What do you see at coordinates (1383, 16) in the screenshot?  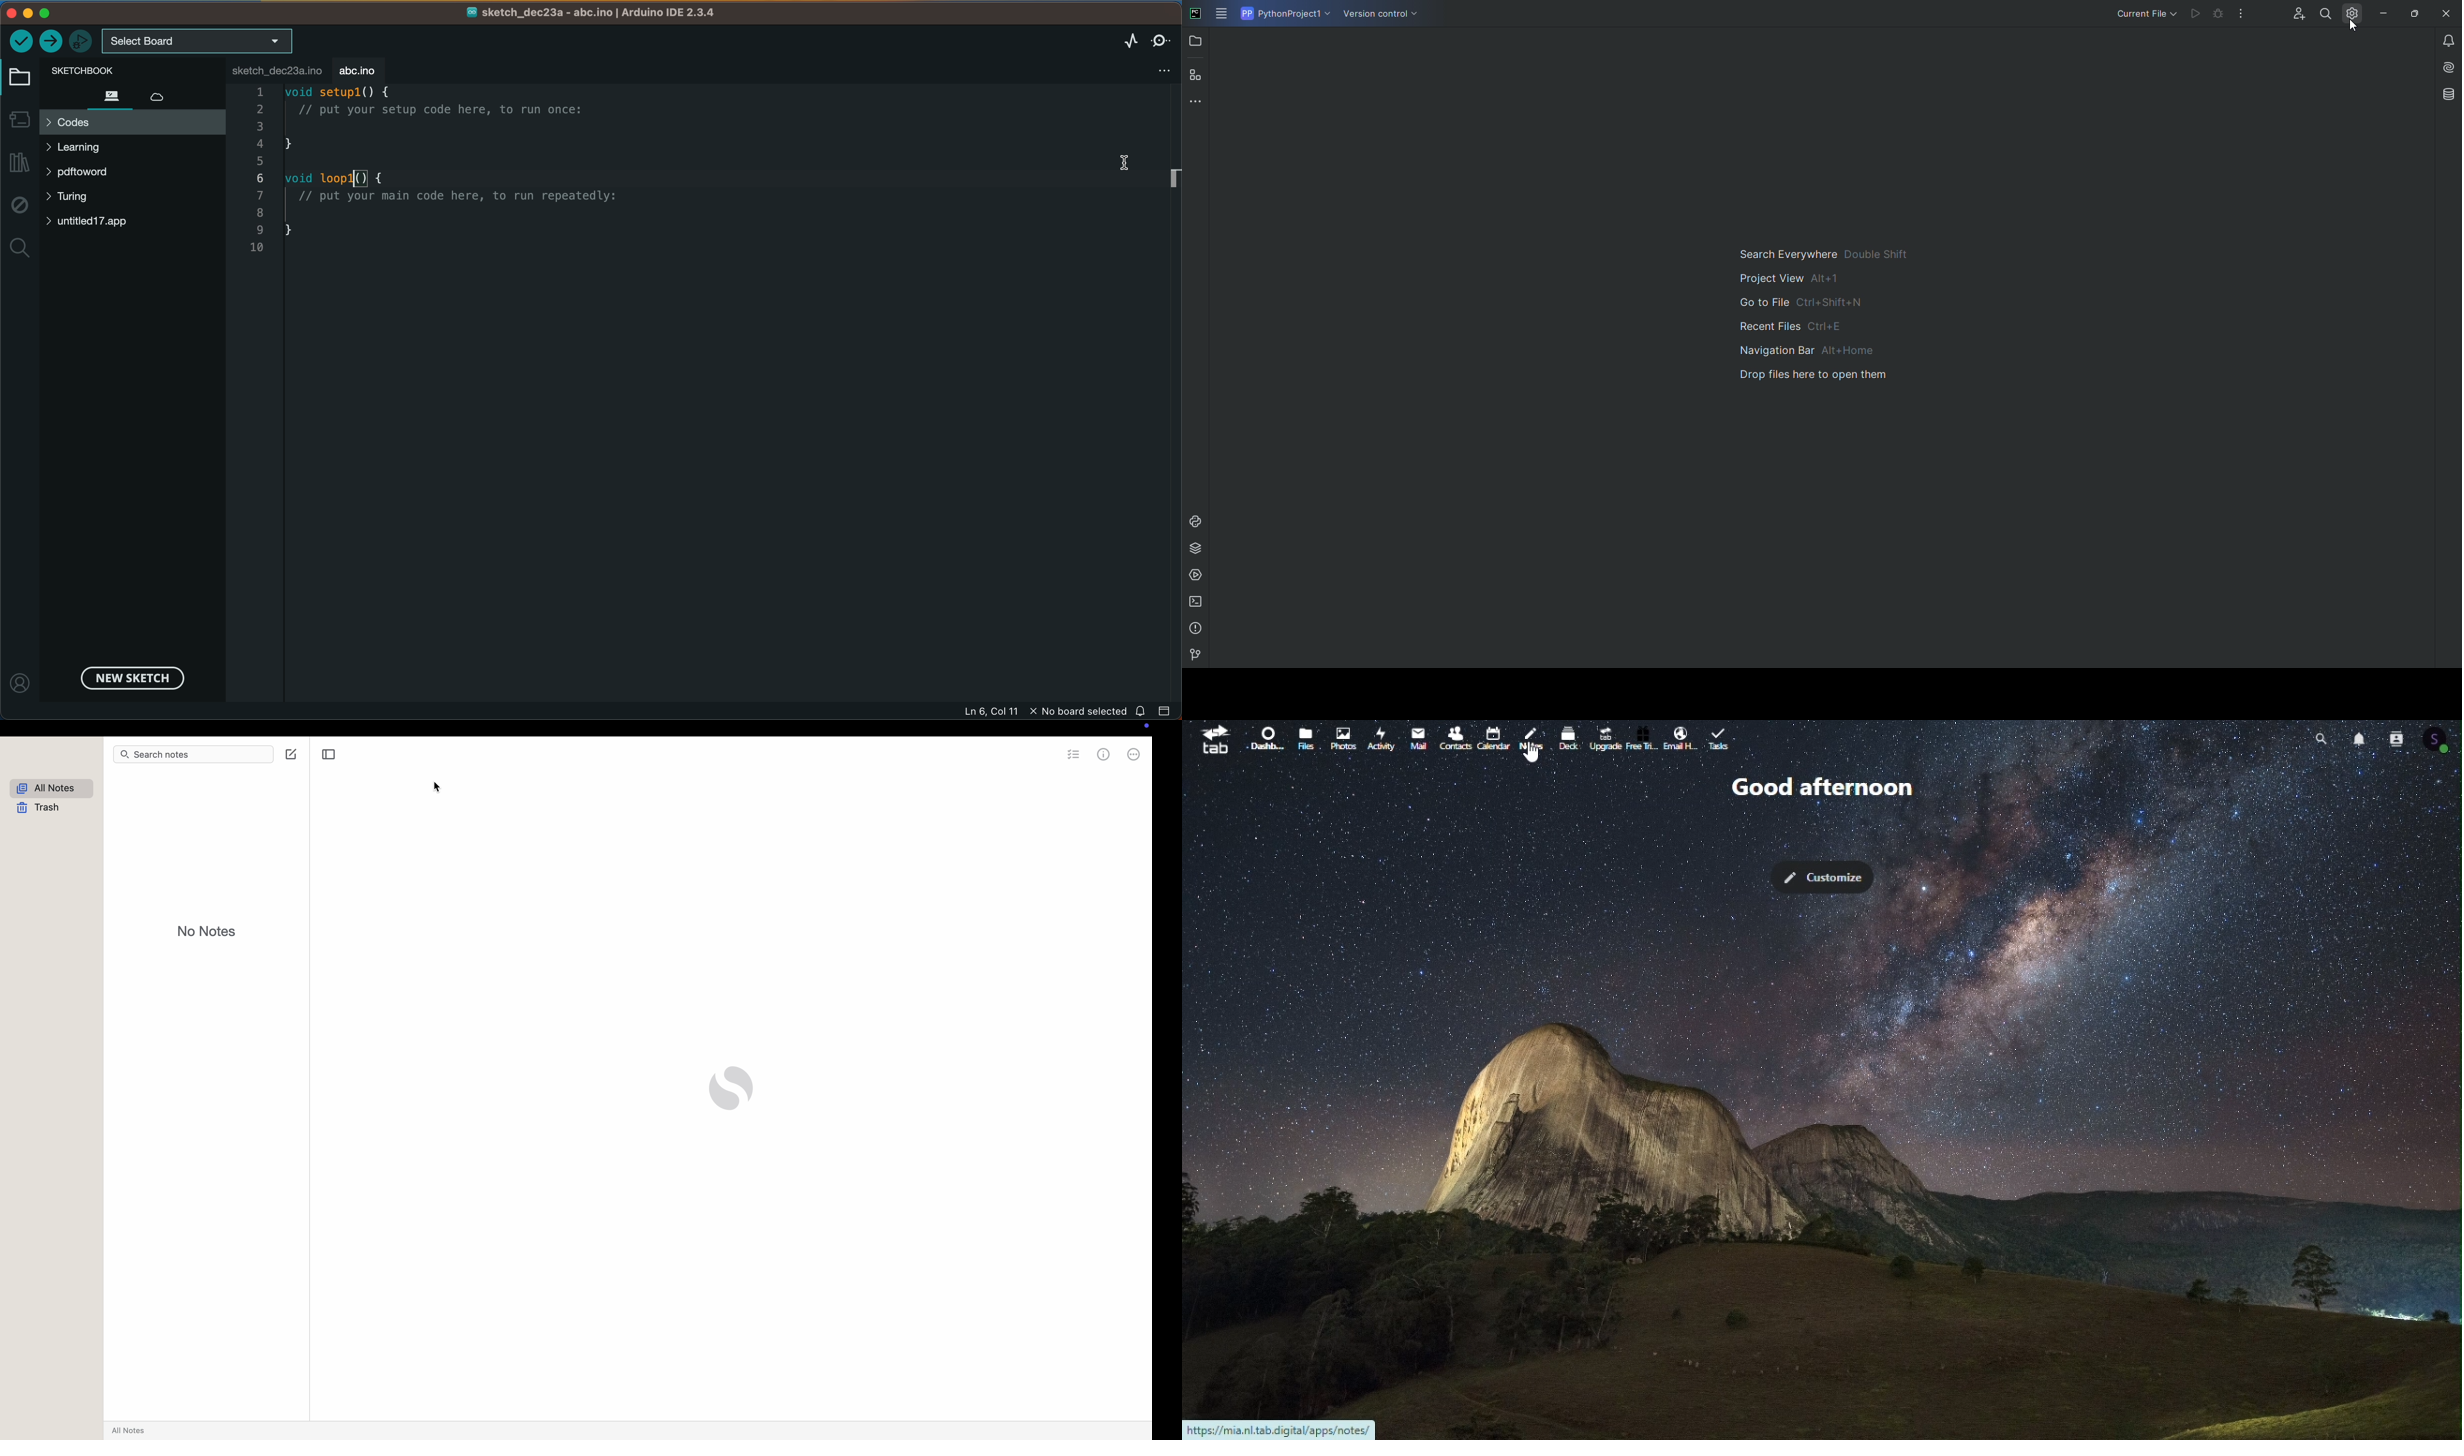 I see `Version COntrol` at bounding box center [1383, 16].